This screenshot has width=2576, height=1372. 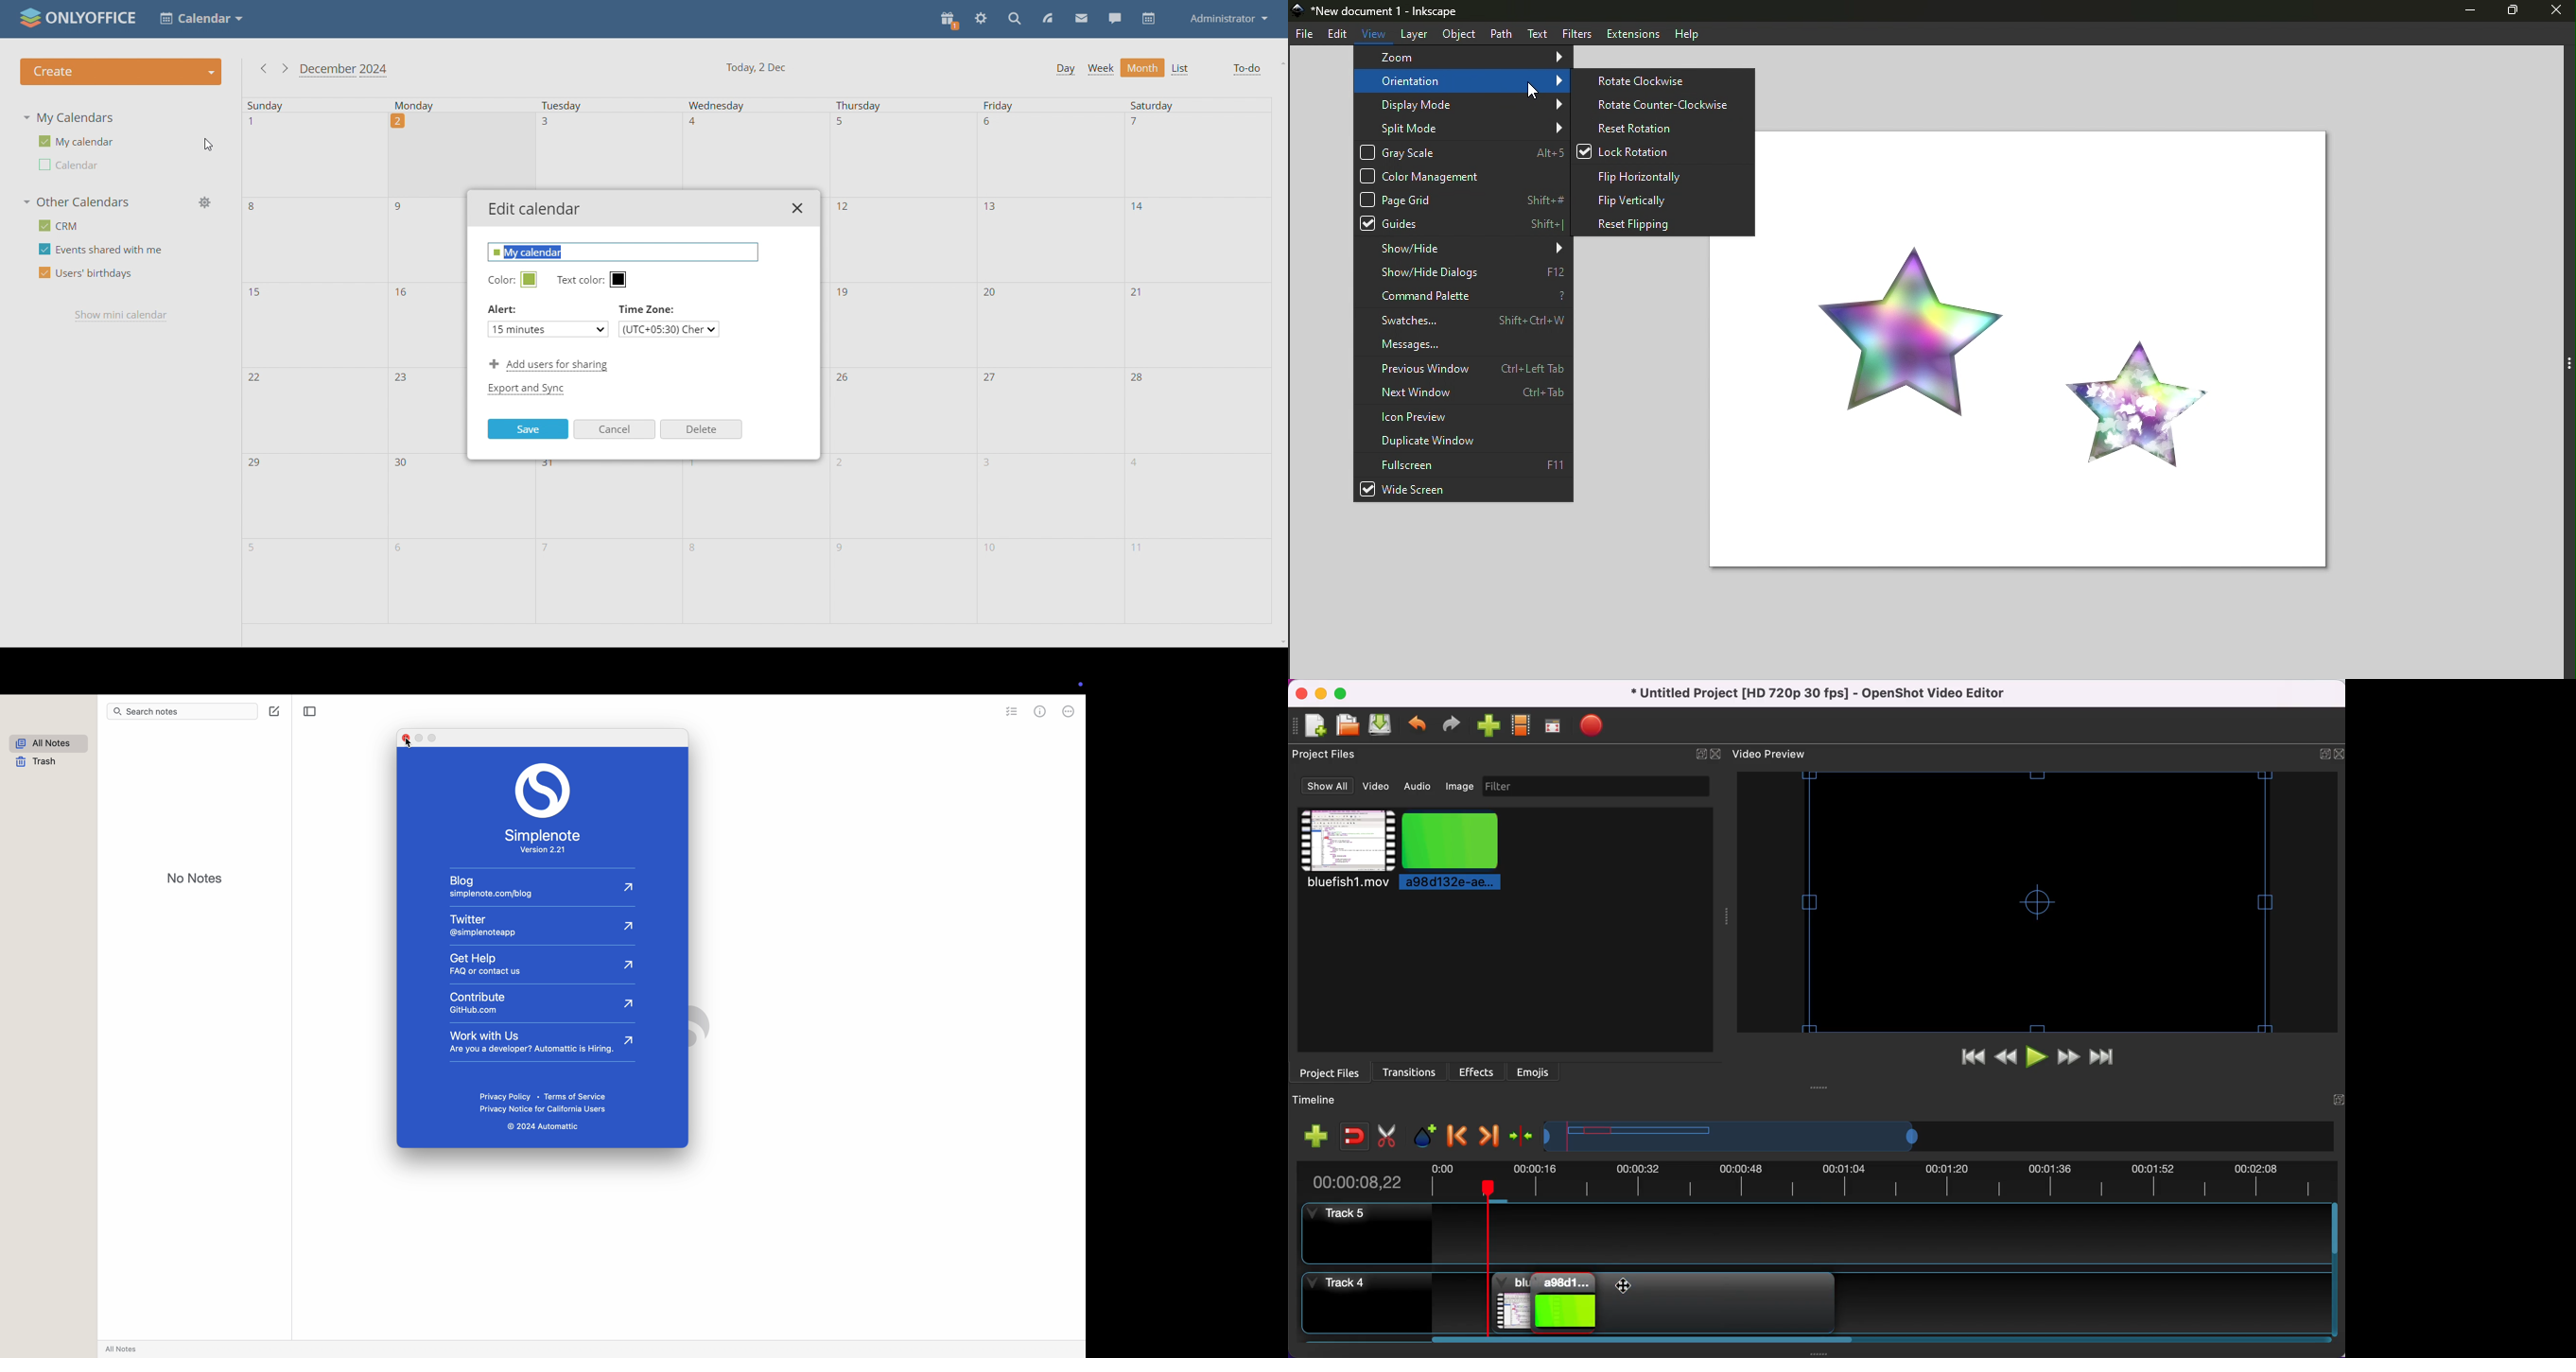 I want to click on click on Simplenote, so click(x=57, y=686).